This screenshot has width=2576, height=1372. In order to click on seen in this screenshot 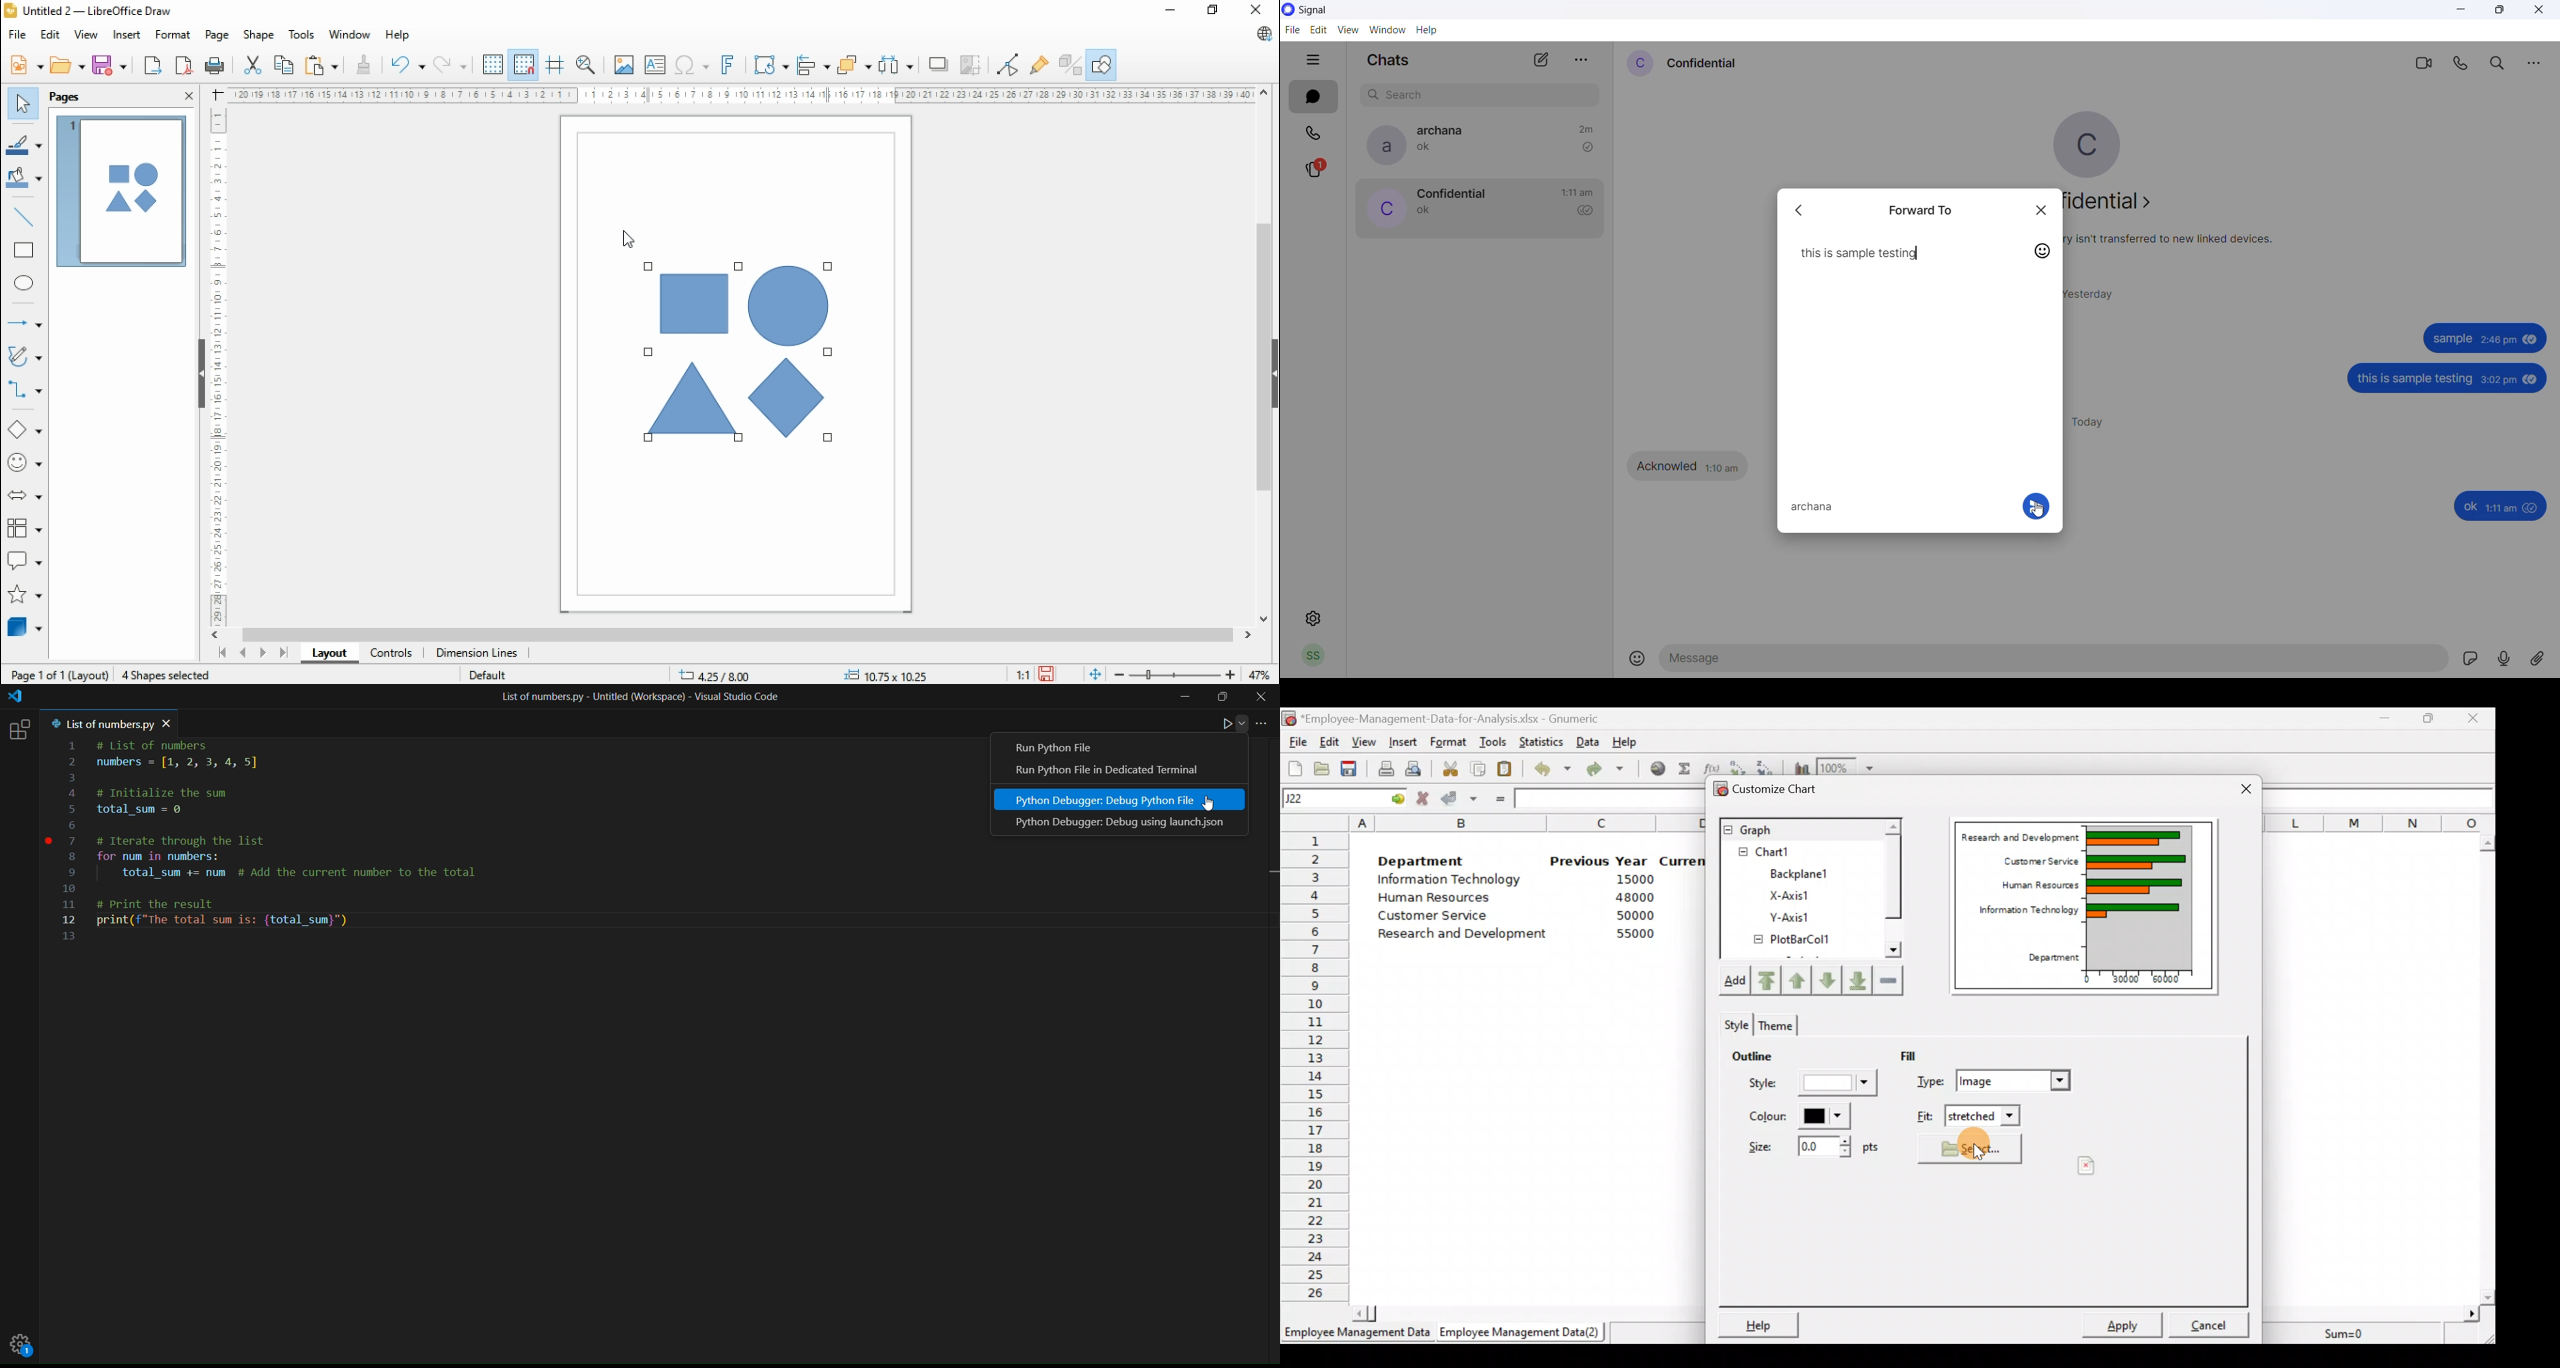, I will do `click(2533, 509)`.